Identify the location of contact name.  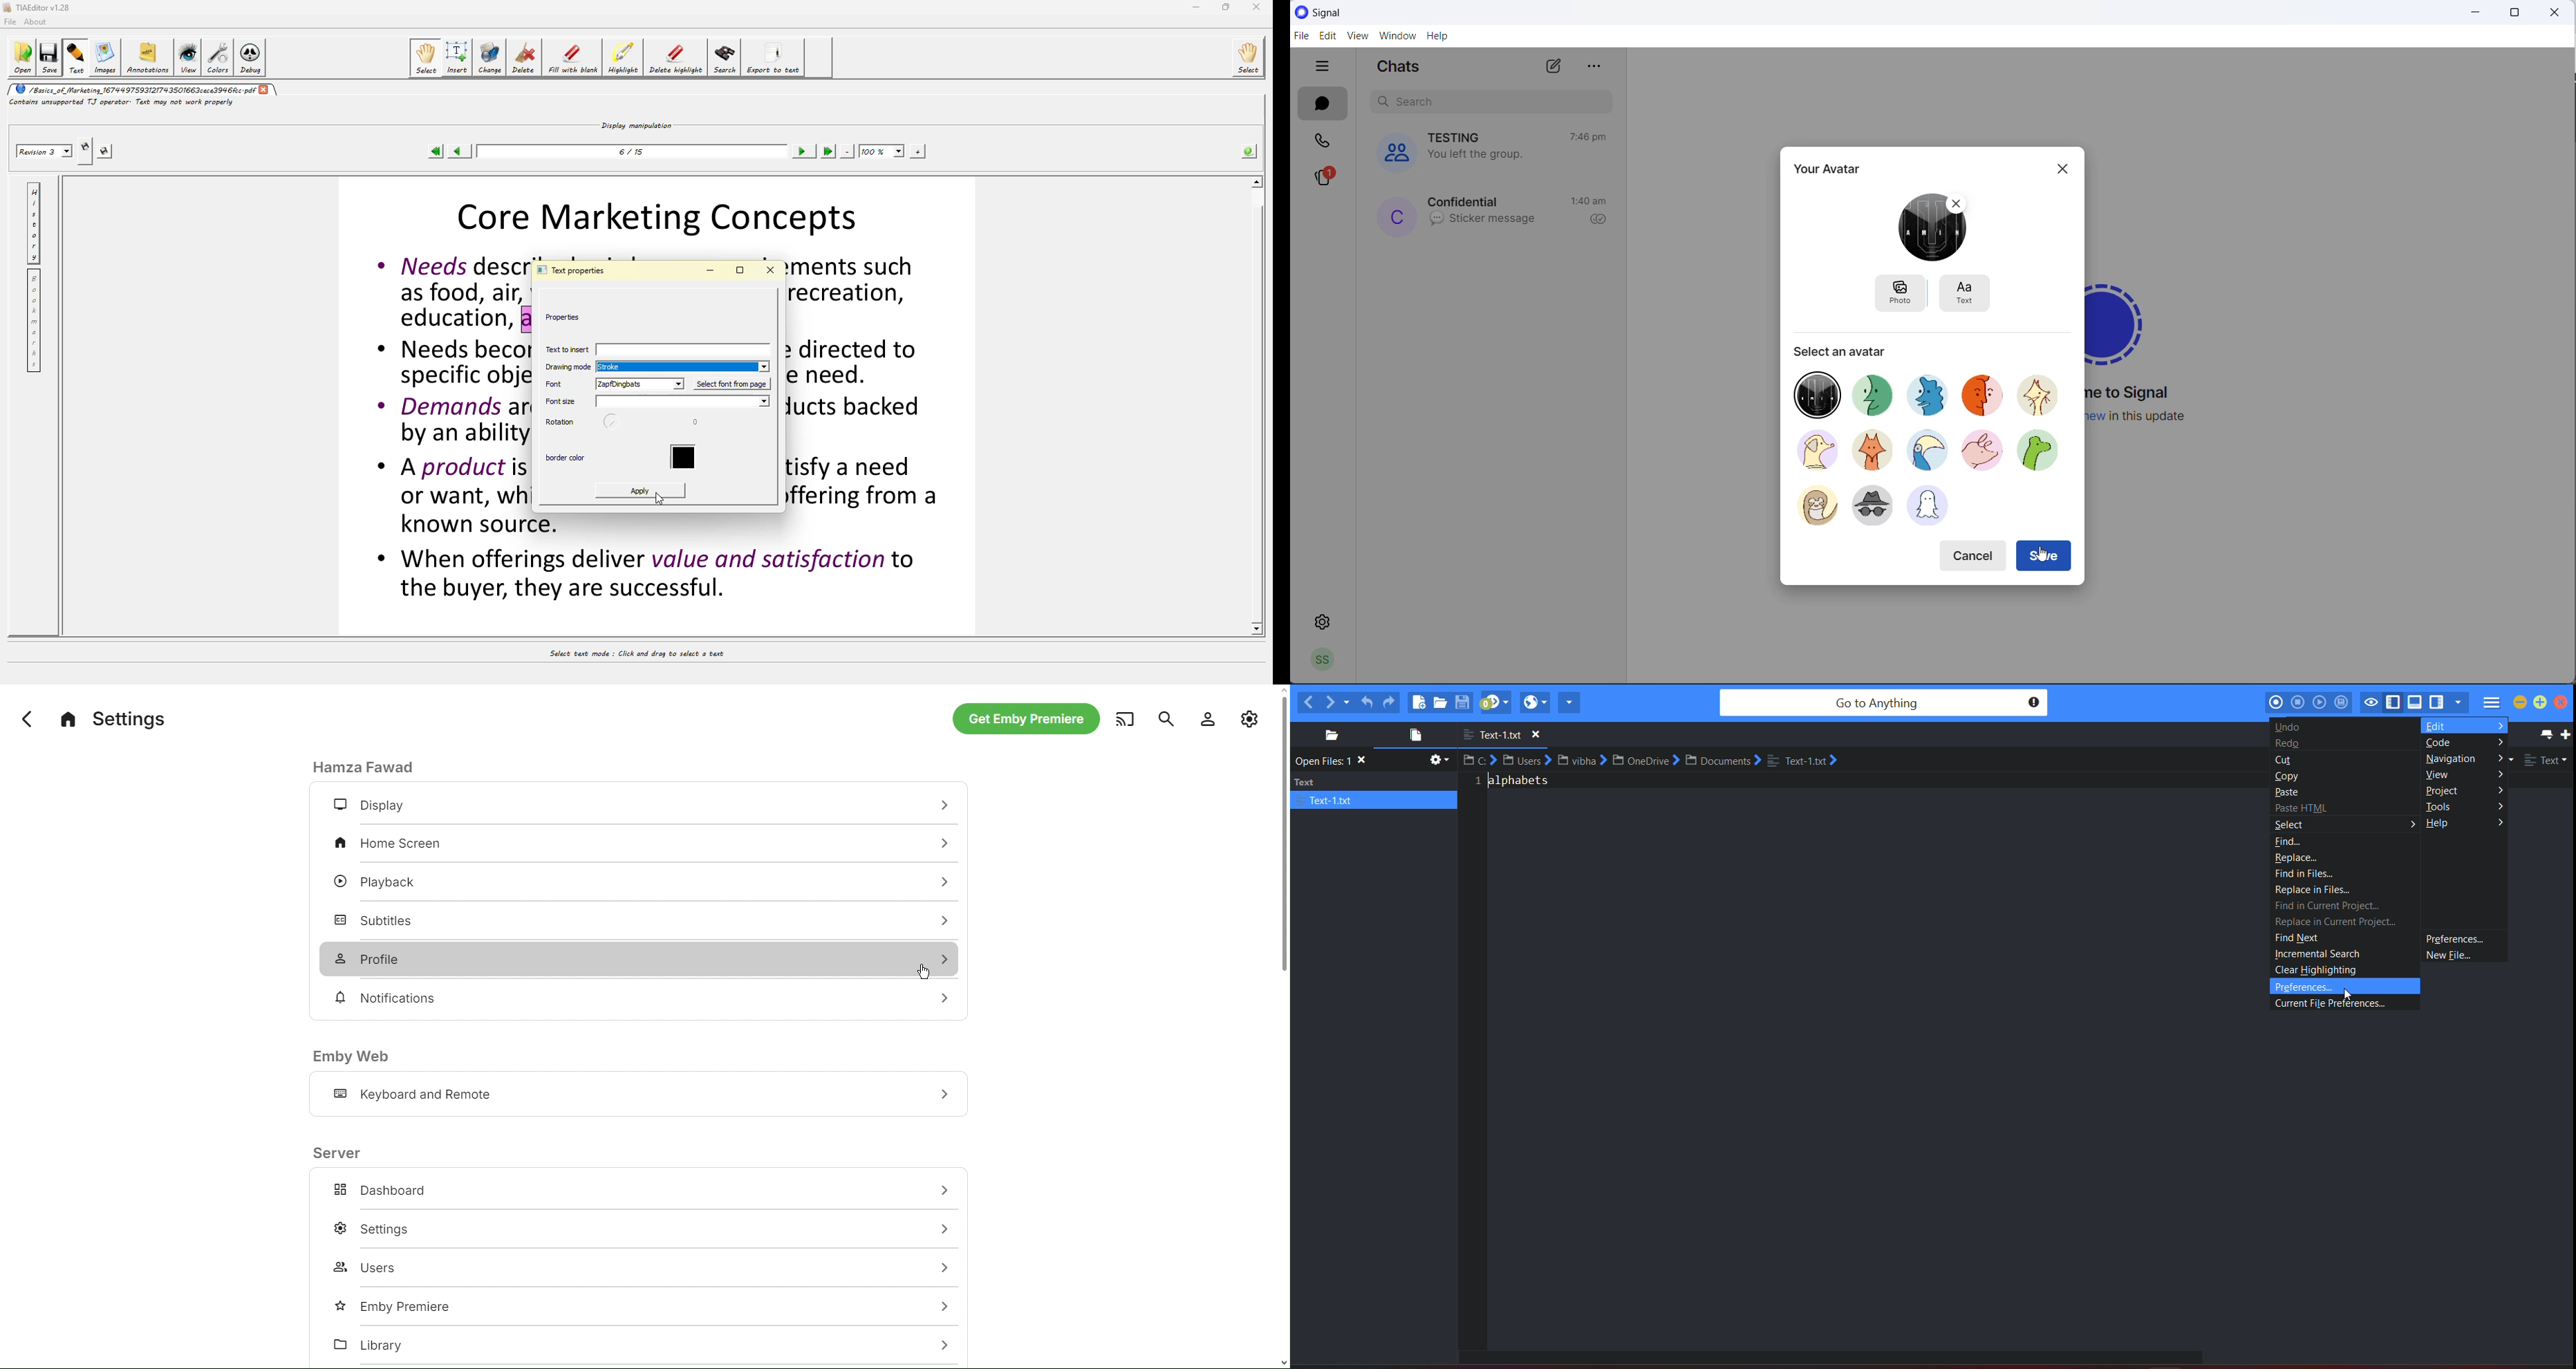
(1467, 201).